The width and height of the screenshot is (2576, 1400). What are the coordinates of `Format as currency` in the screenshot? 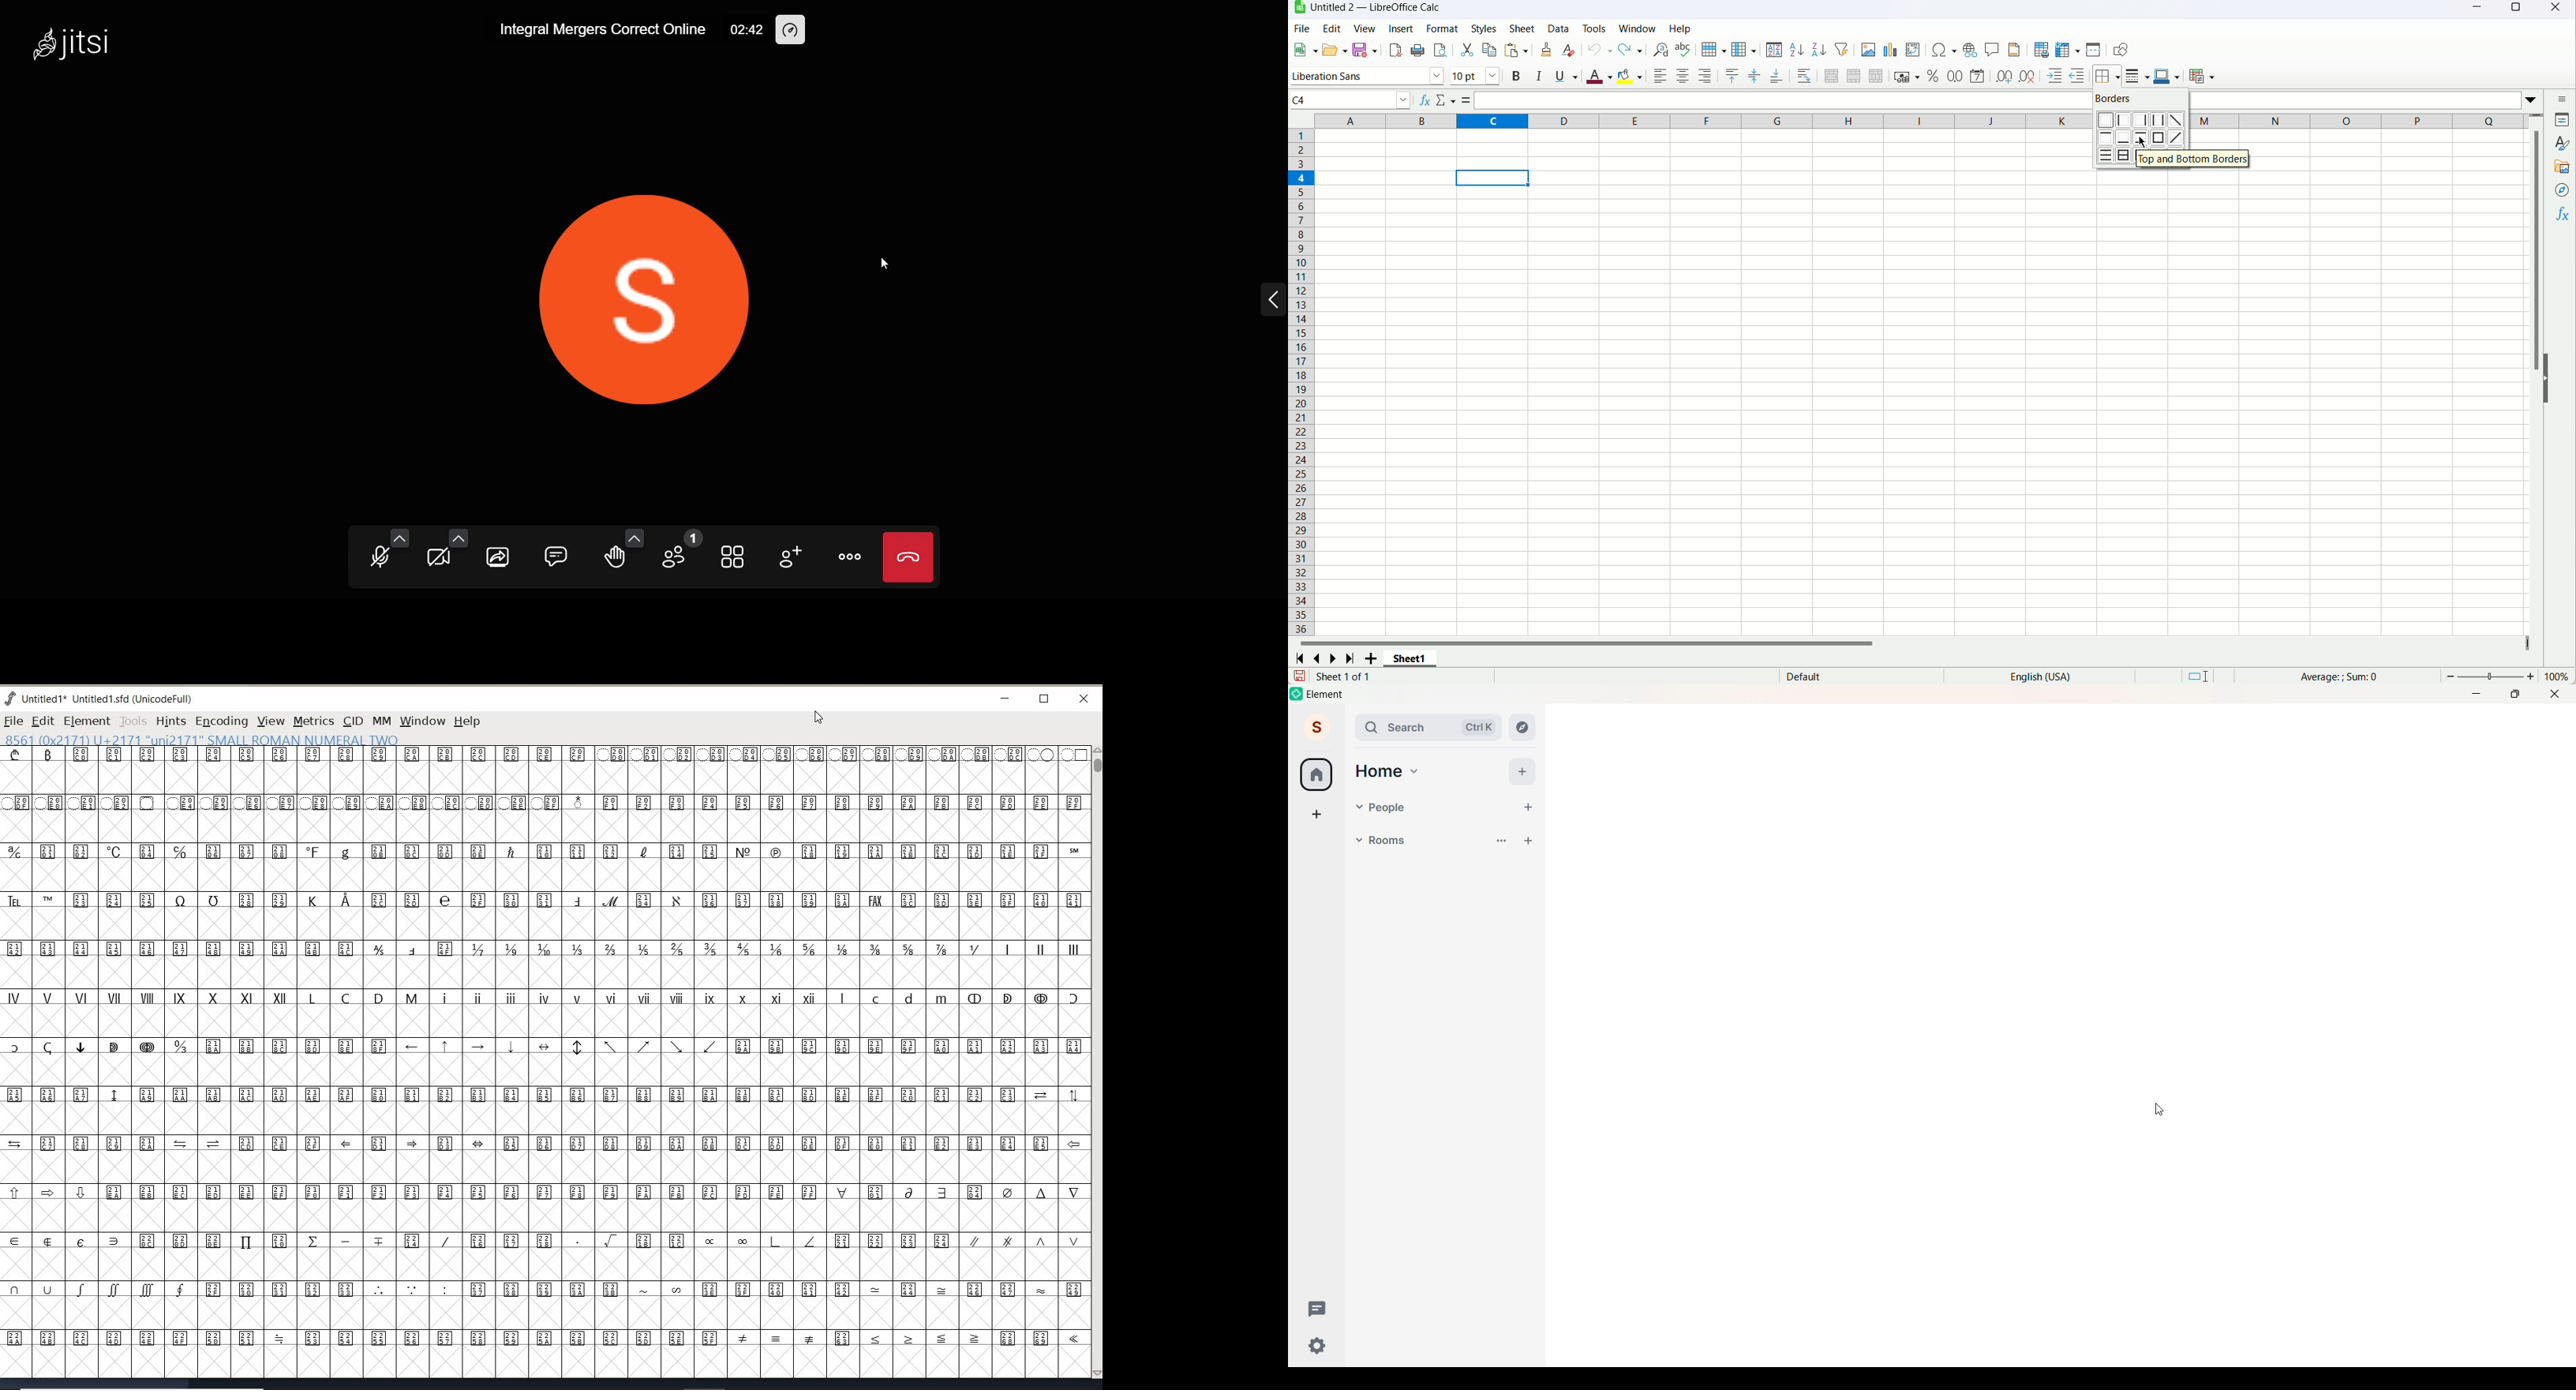 It's located at (1907, 76).